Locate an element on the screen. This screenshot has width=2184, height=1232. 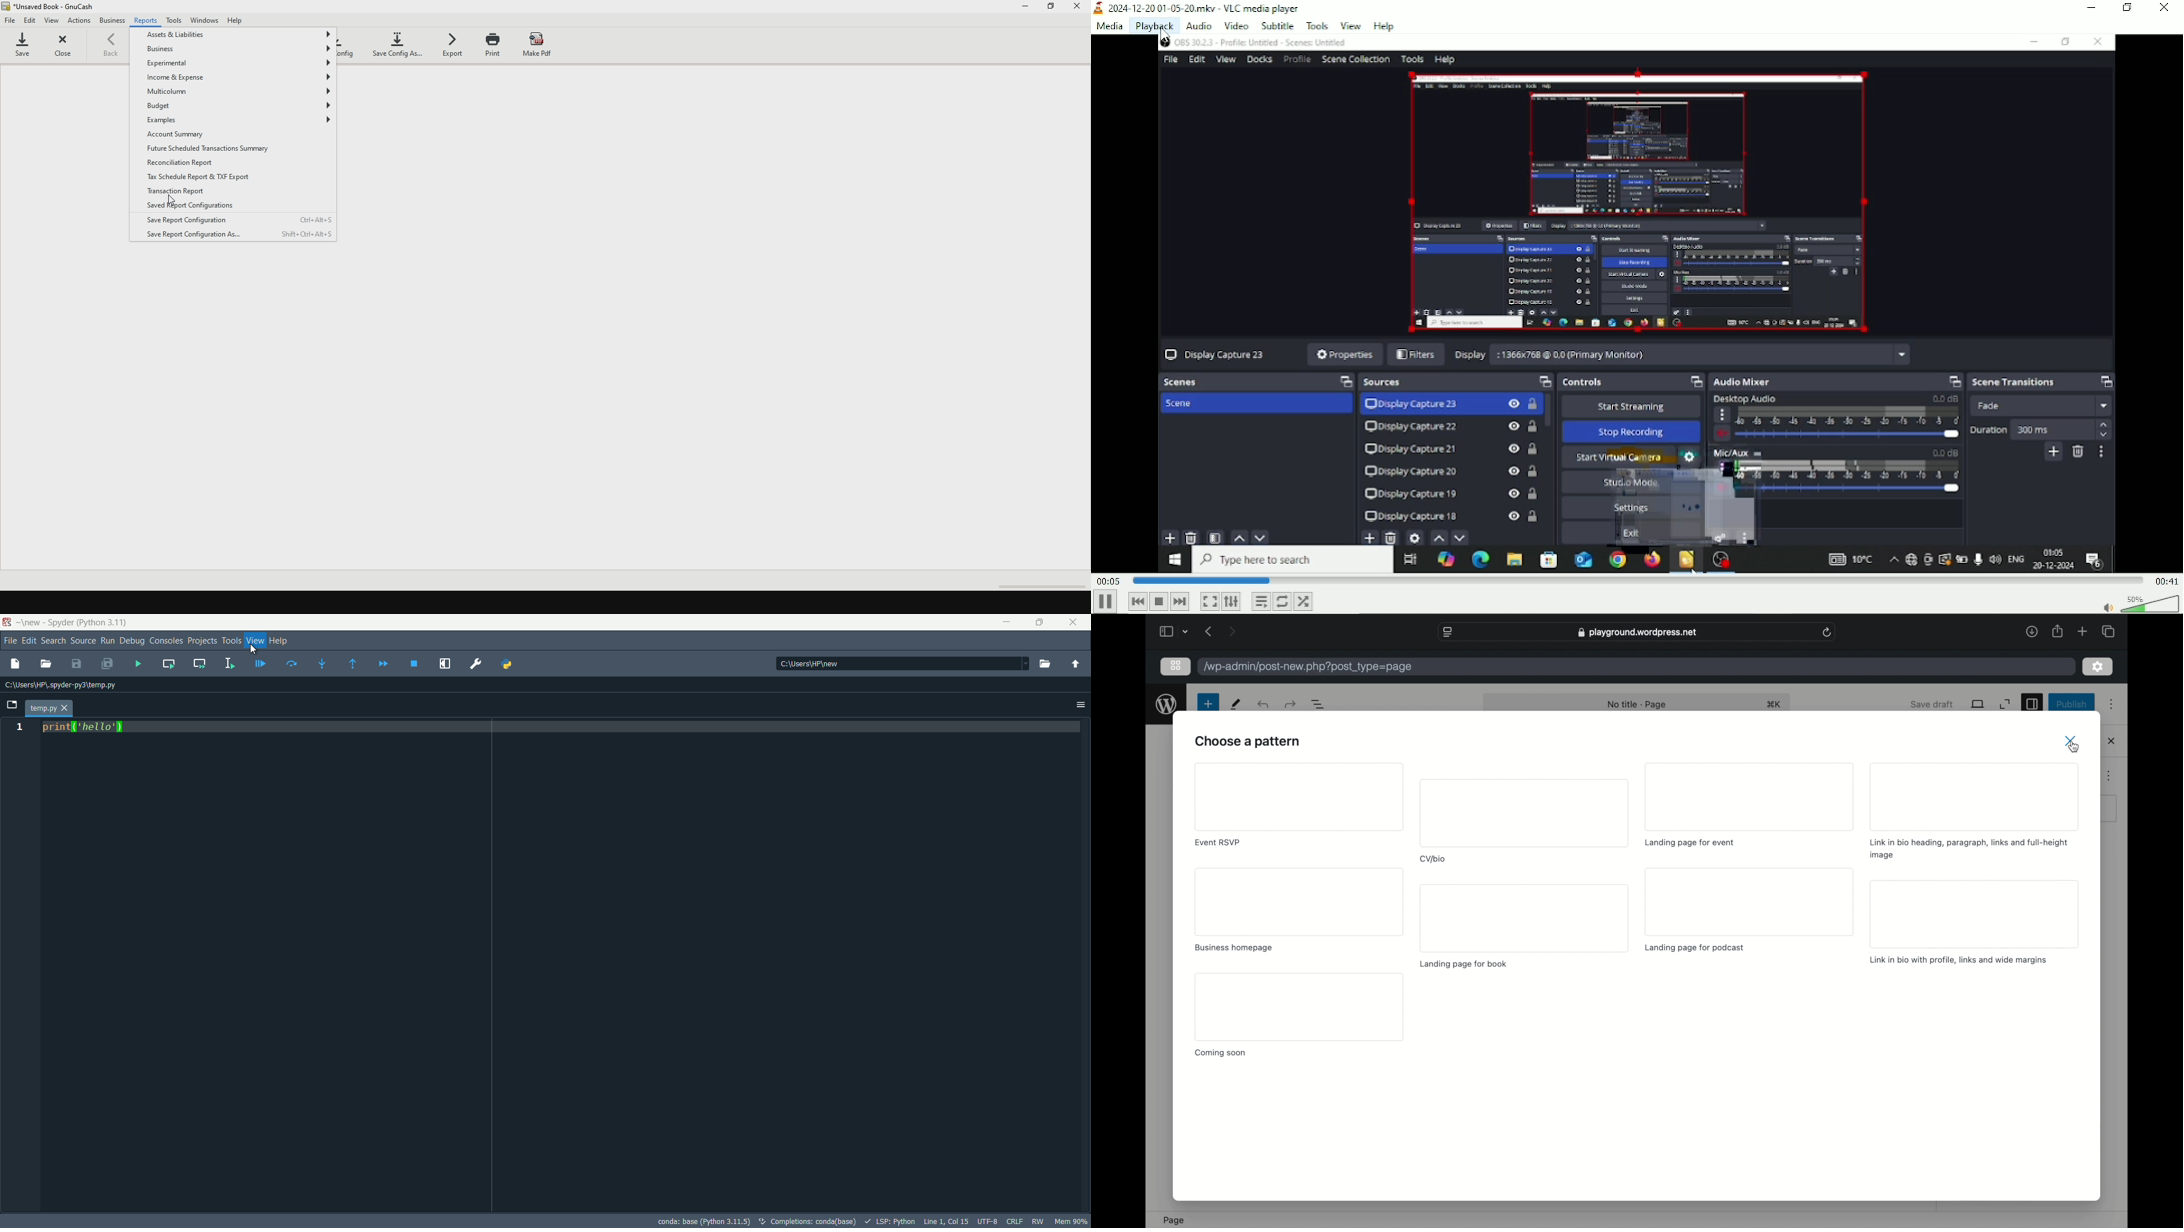
refresh is located at coordinates (1828, 632).